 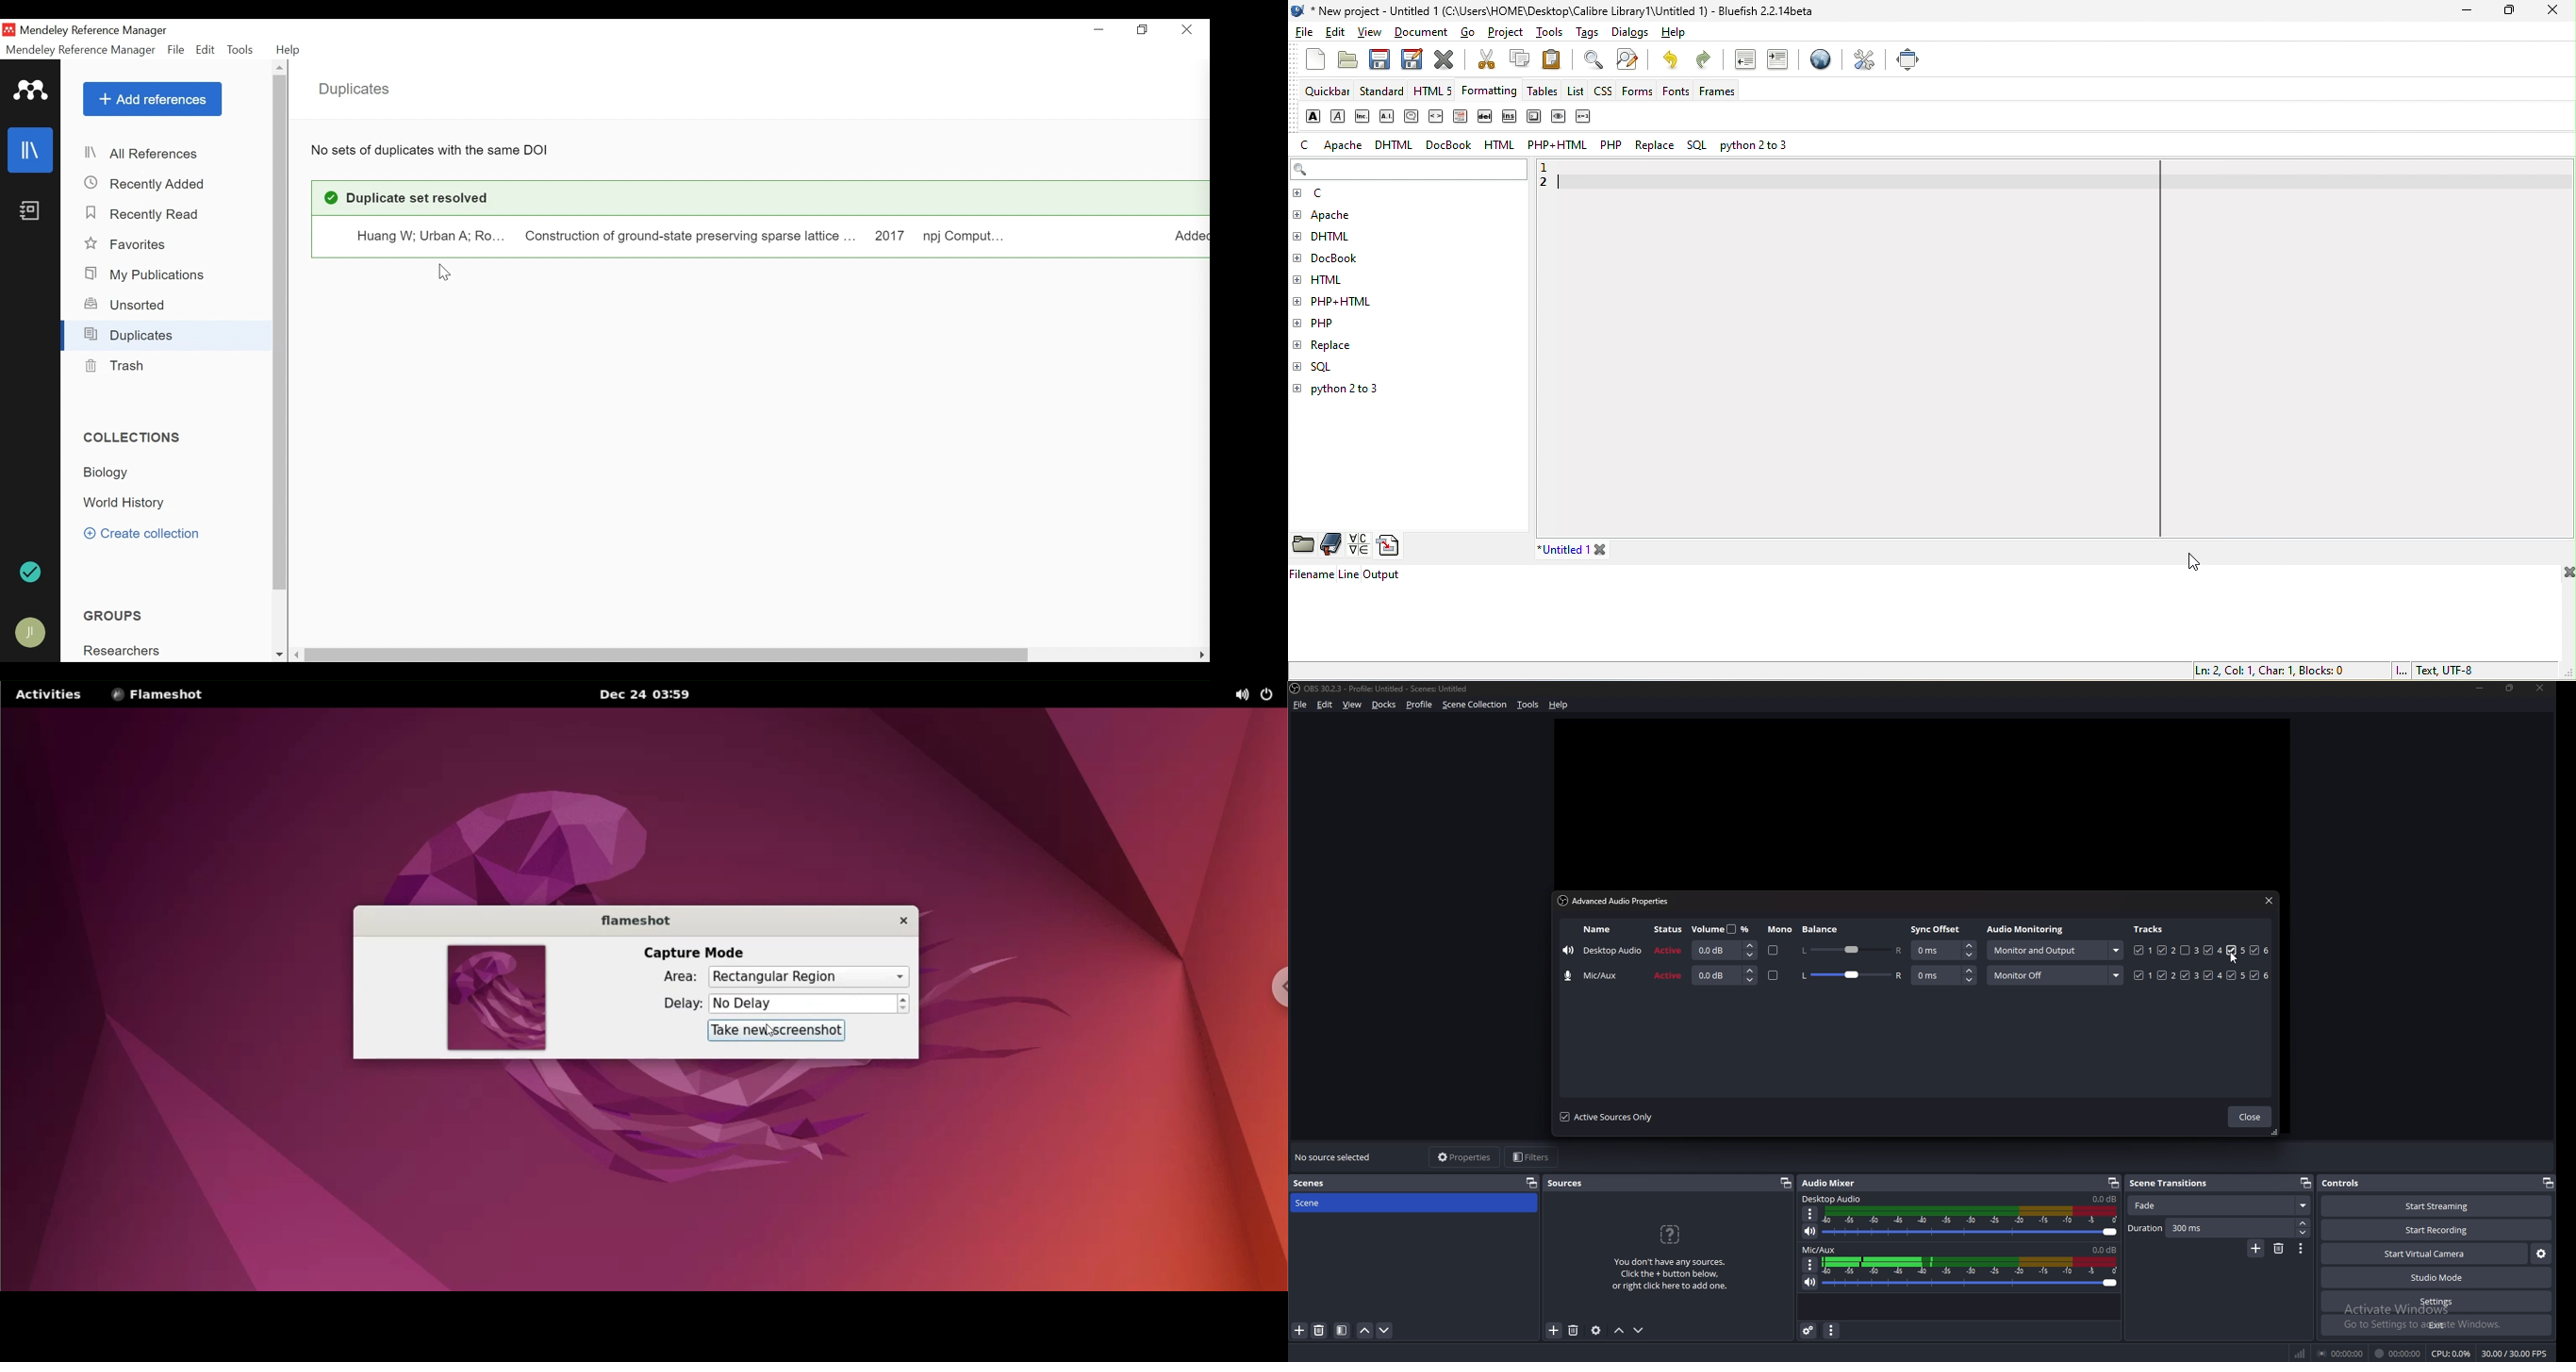 What do you see at coordinates (1718, 92) in the screenshot?
I see `frames` at bounding box center [1718, 92].